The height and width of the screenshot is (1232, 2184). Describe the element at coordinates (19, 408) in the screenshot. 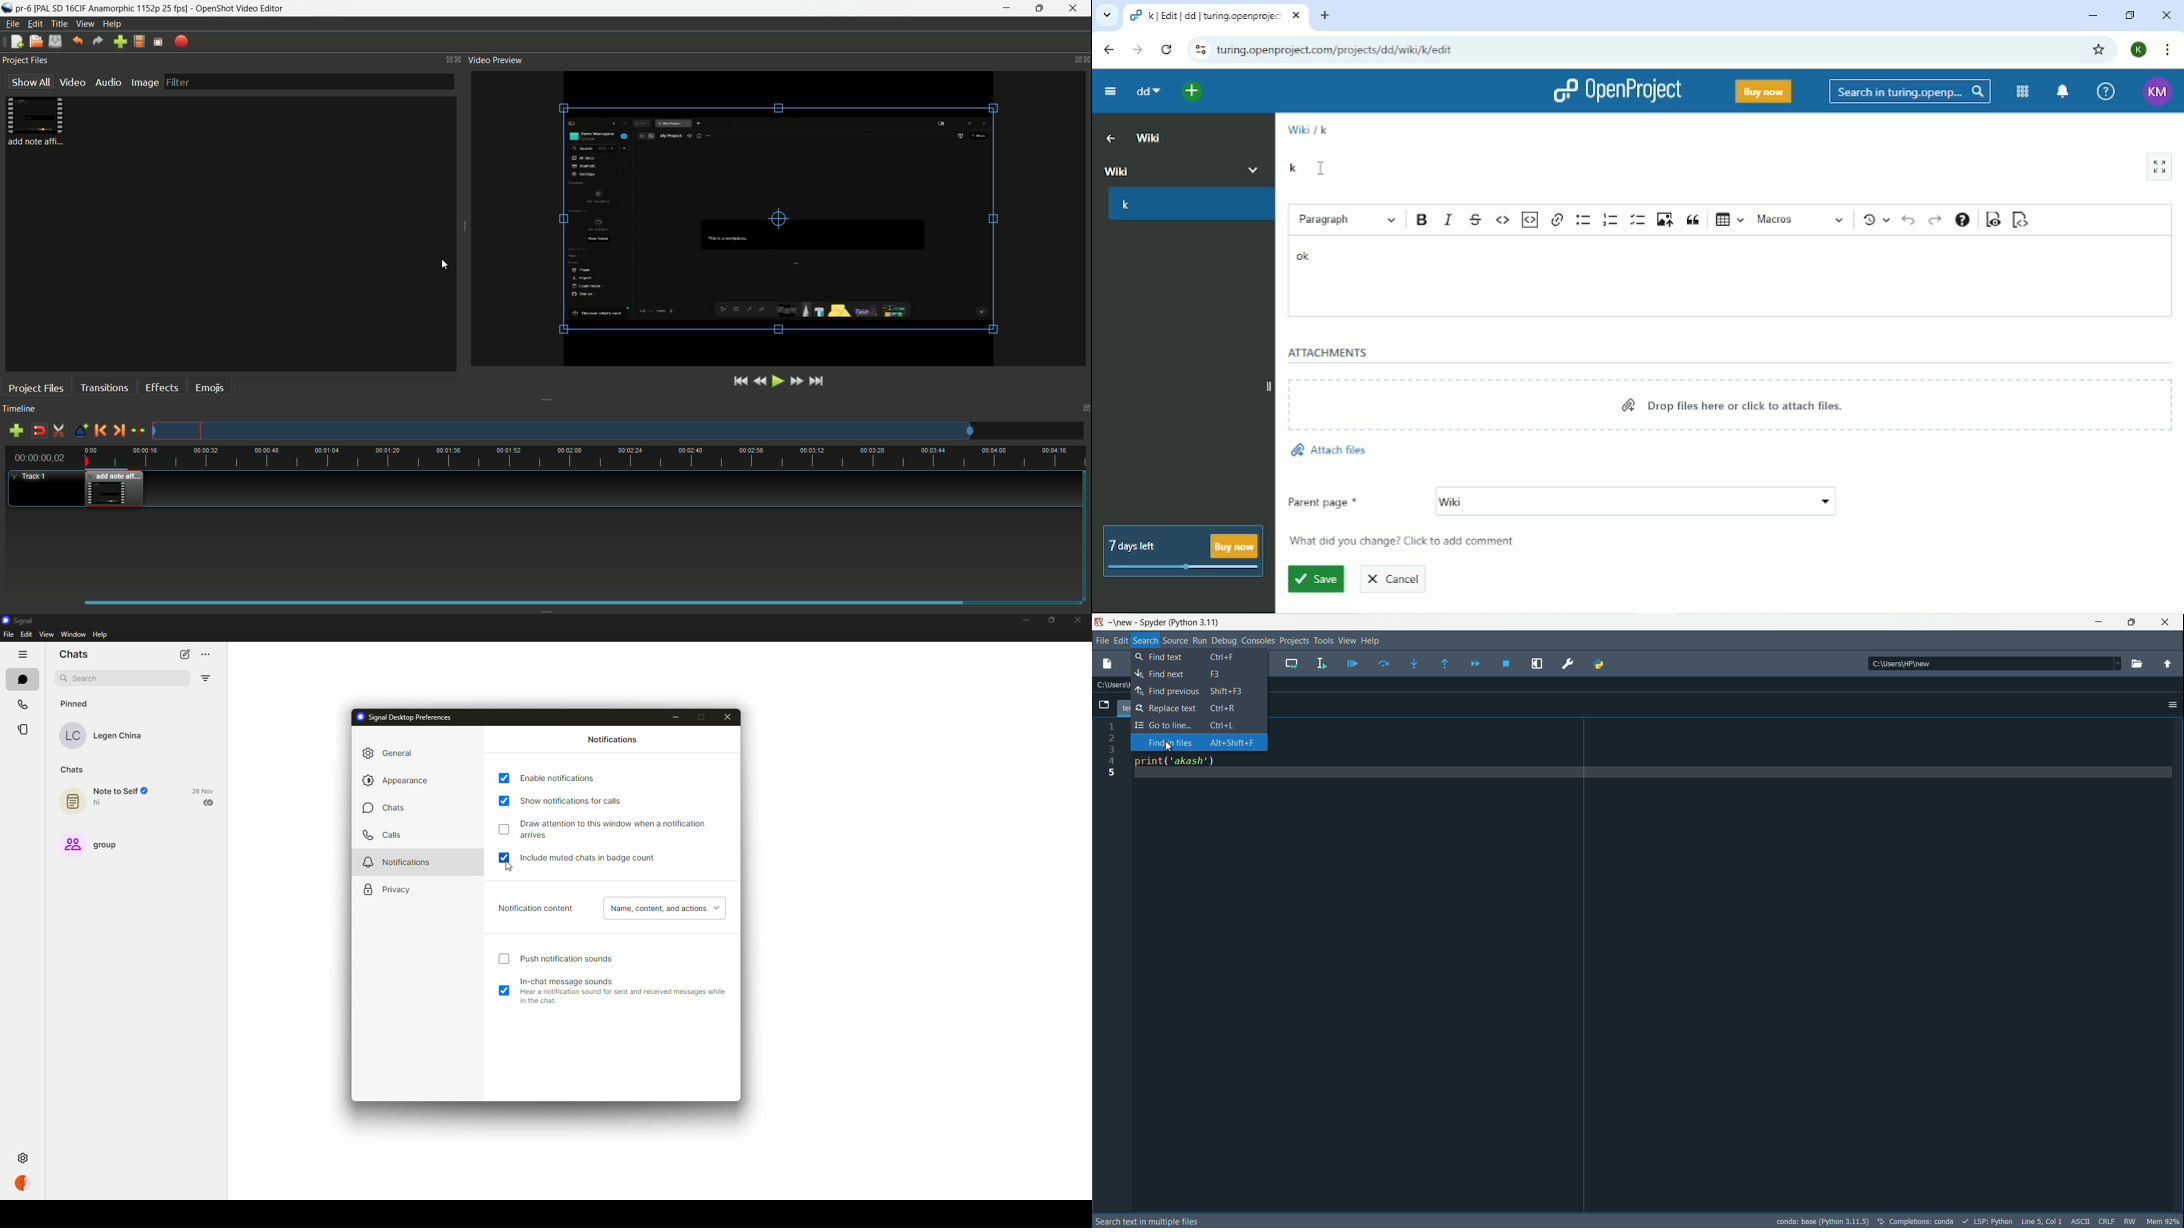

I see `timeline` at that location.